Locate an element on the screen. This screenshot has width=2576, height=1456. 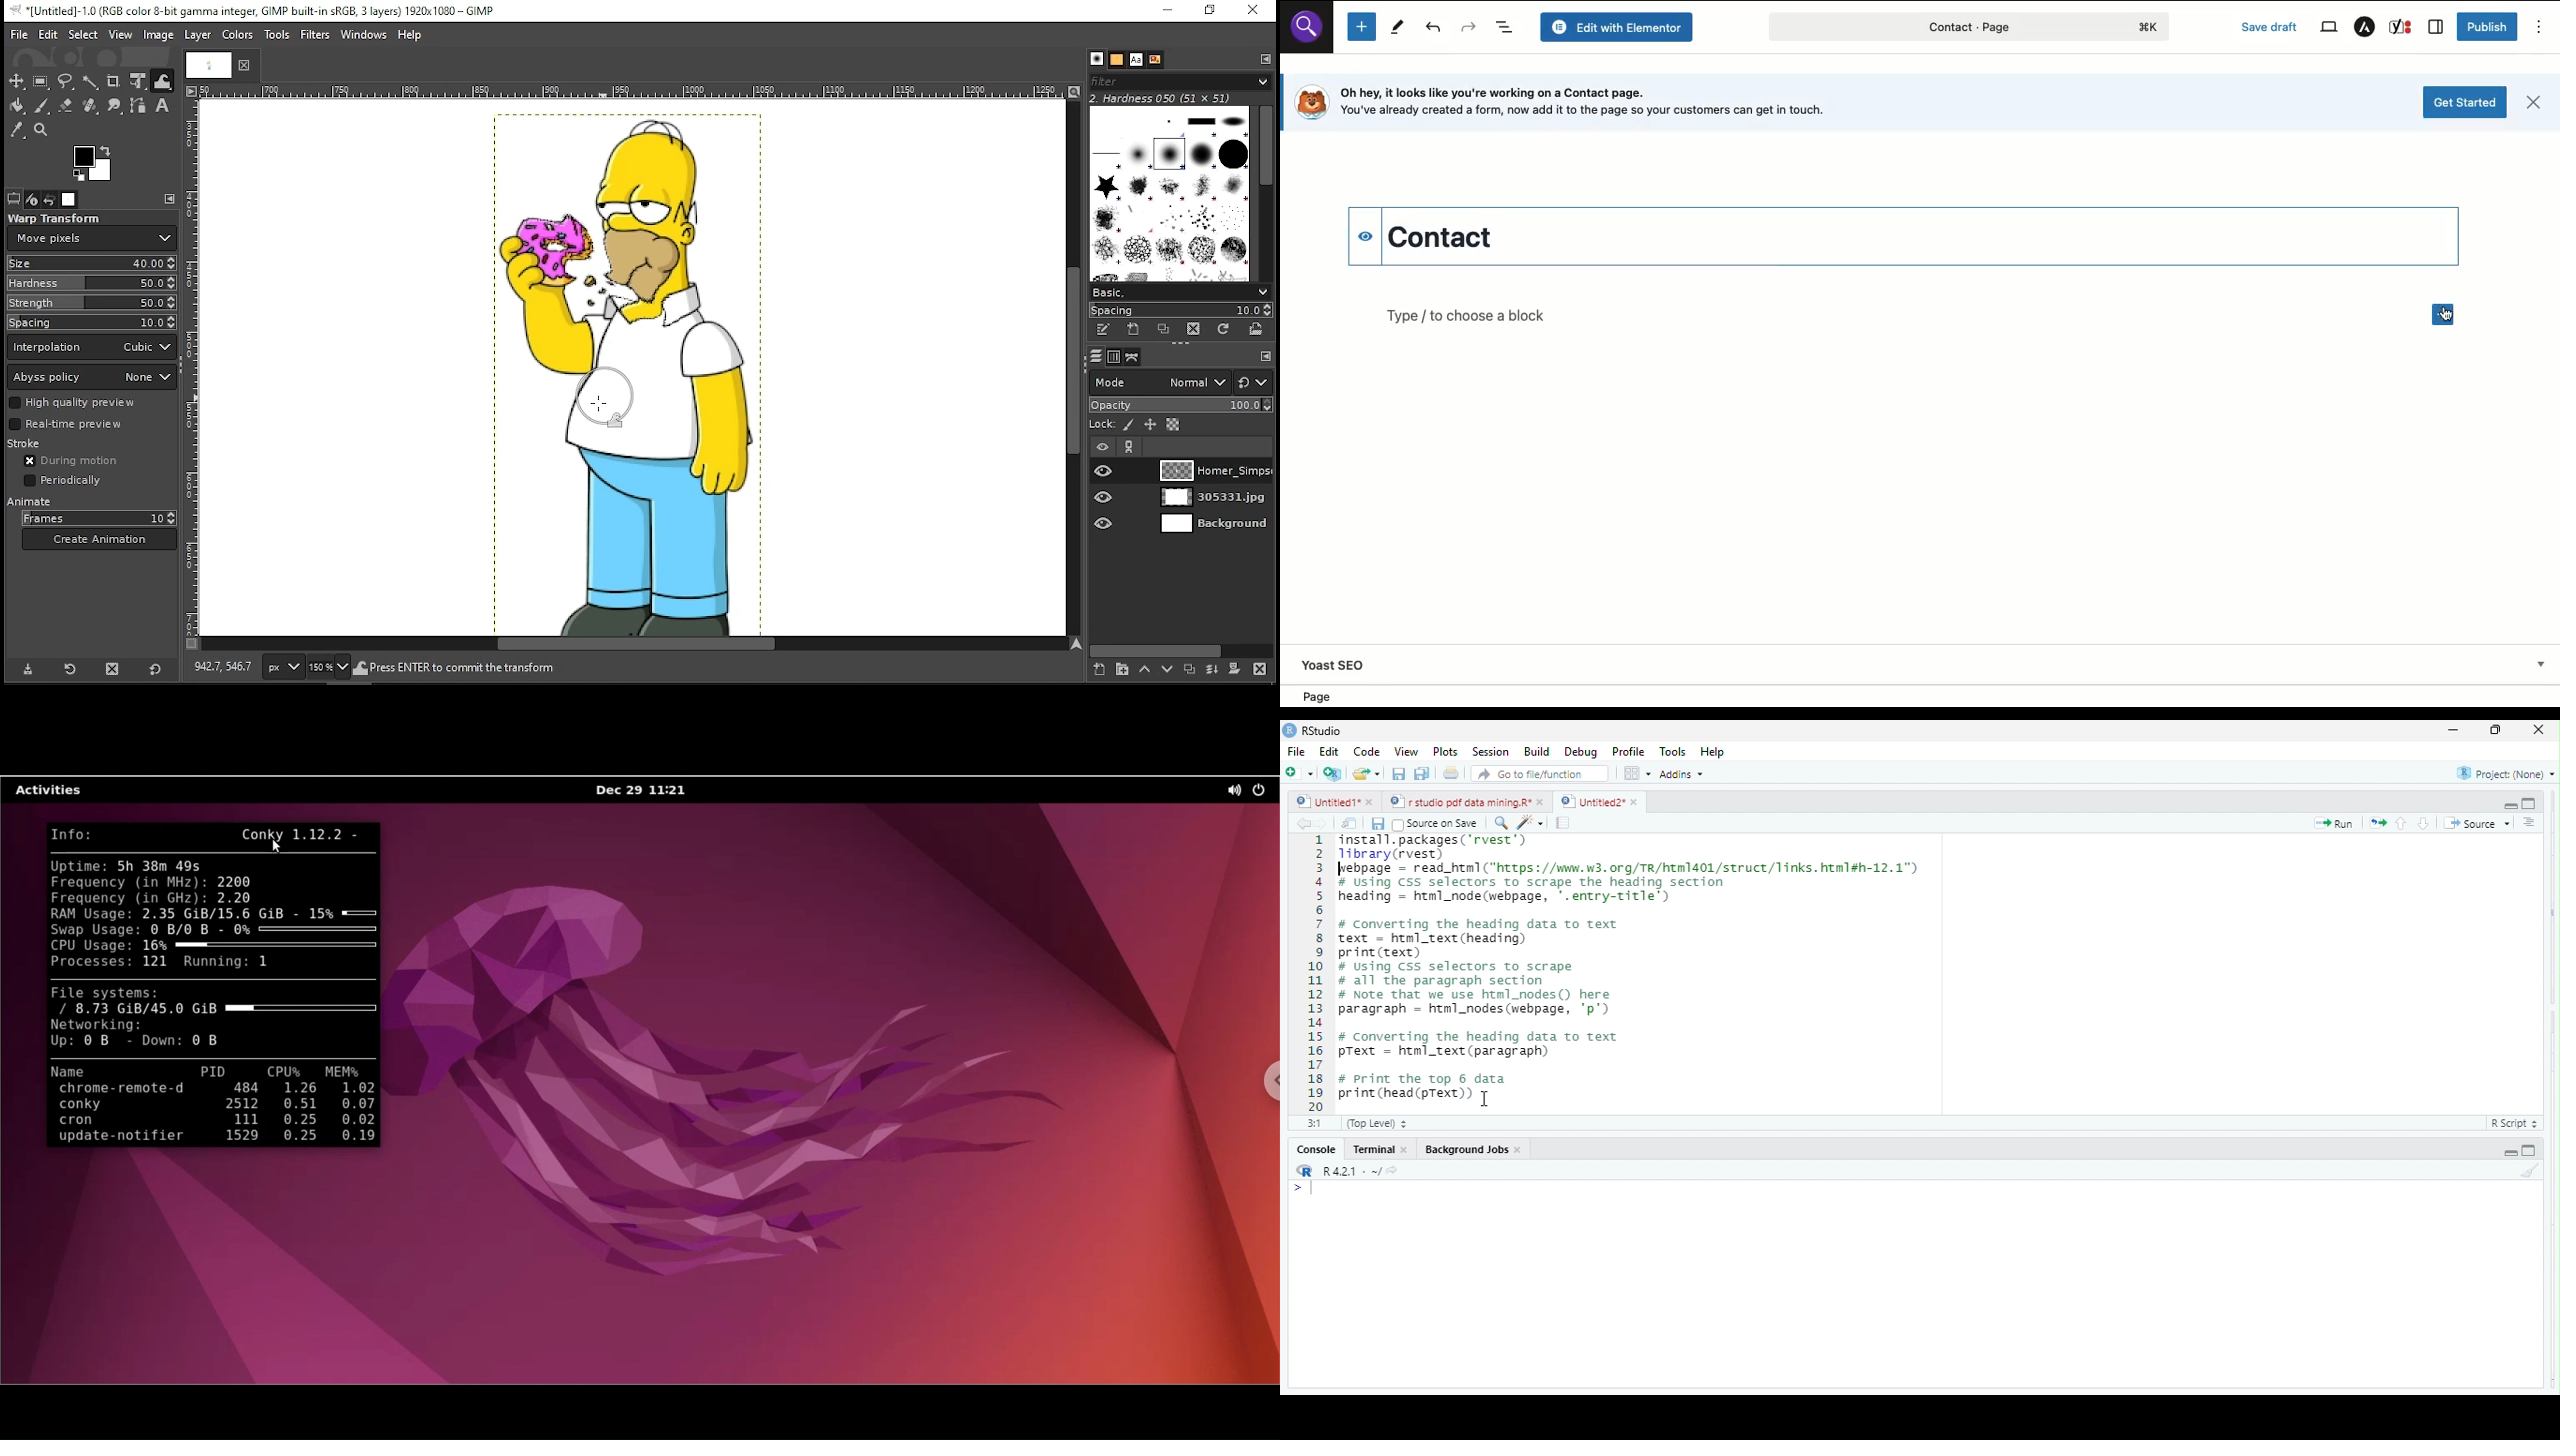
Help is located at coordinates (1714, 752).